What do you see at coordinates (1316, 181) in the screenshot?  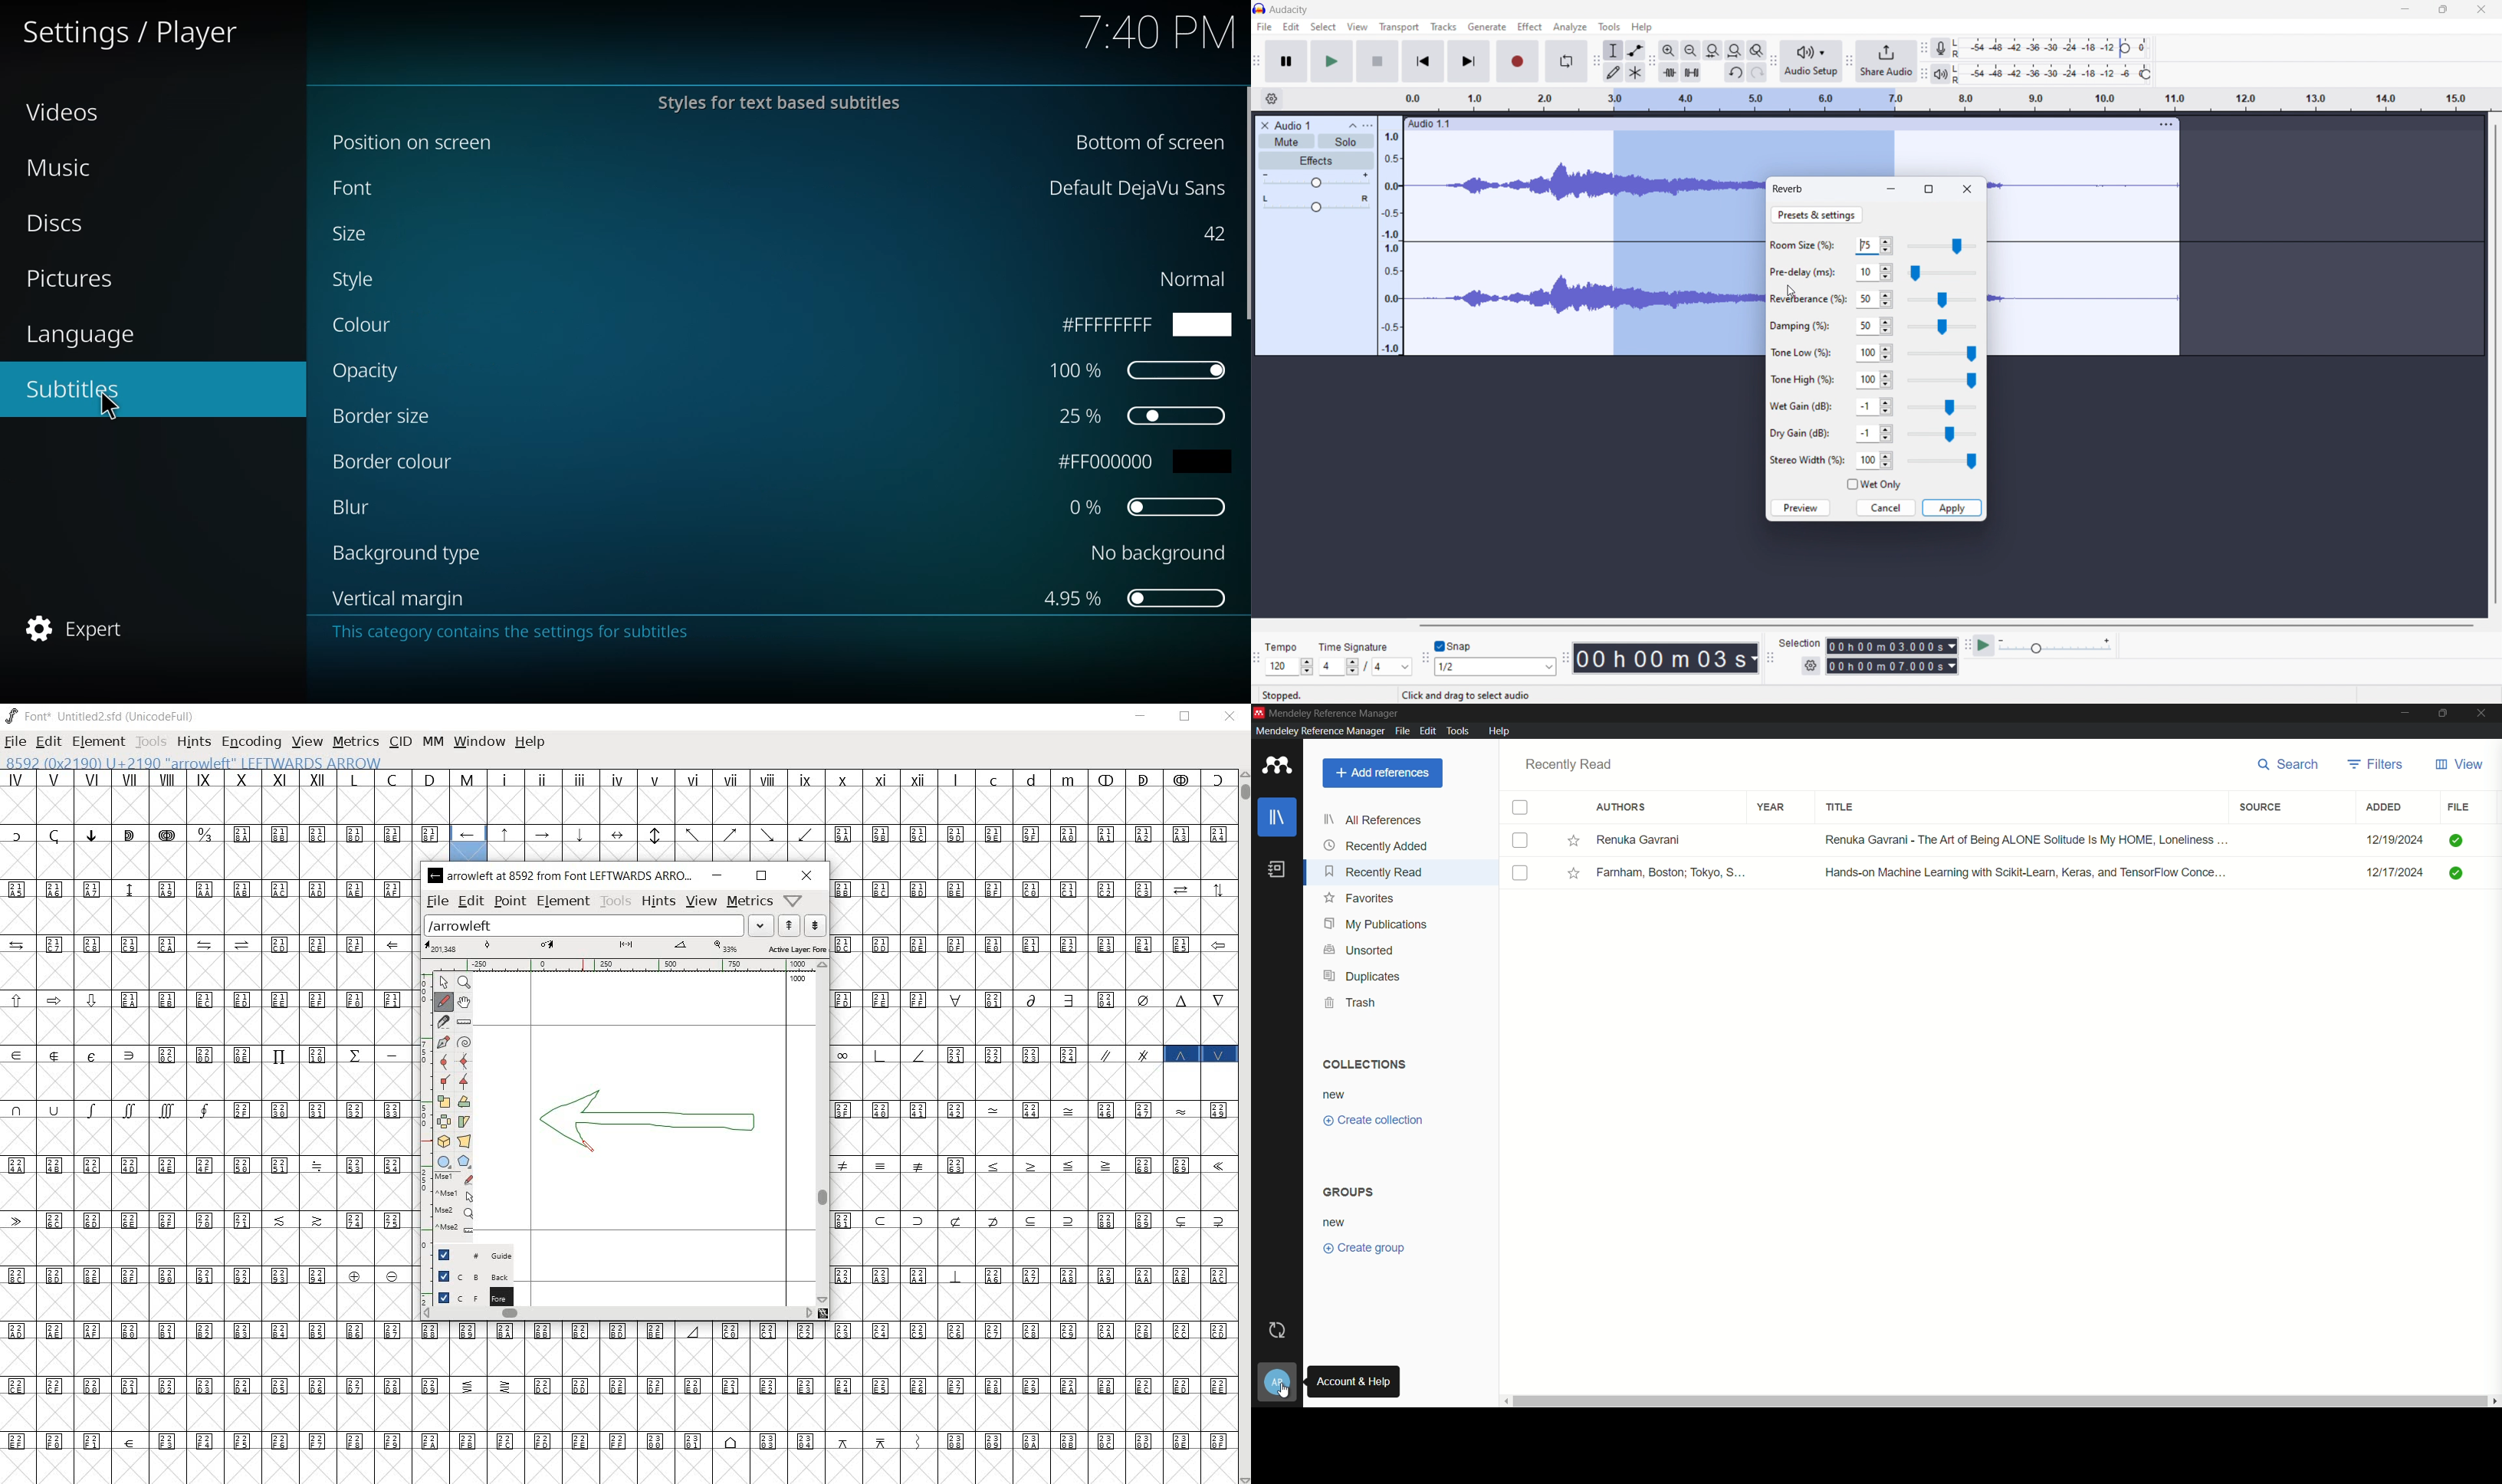 I see `gain control` at bounding box center [1316, 181].